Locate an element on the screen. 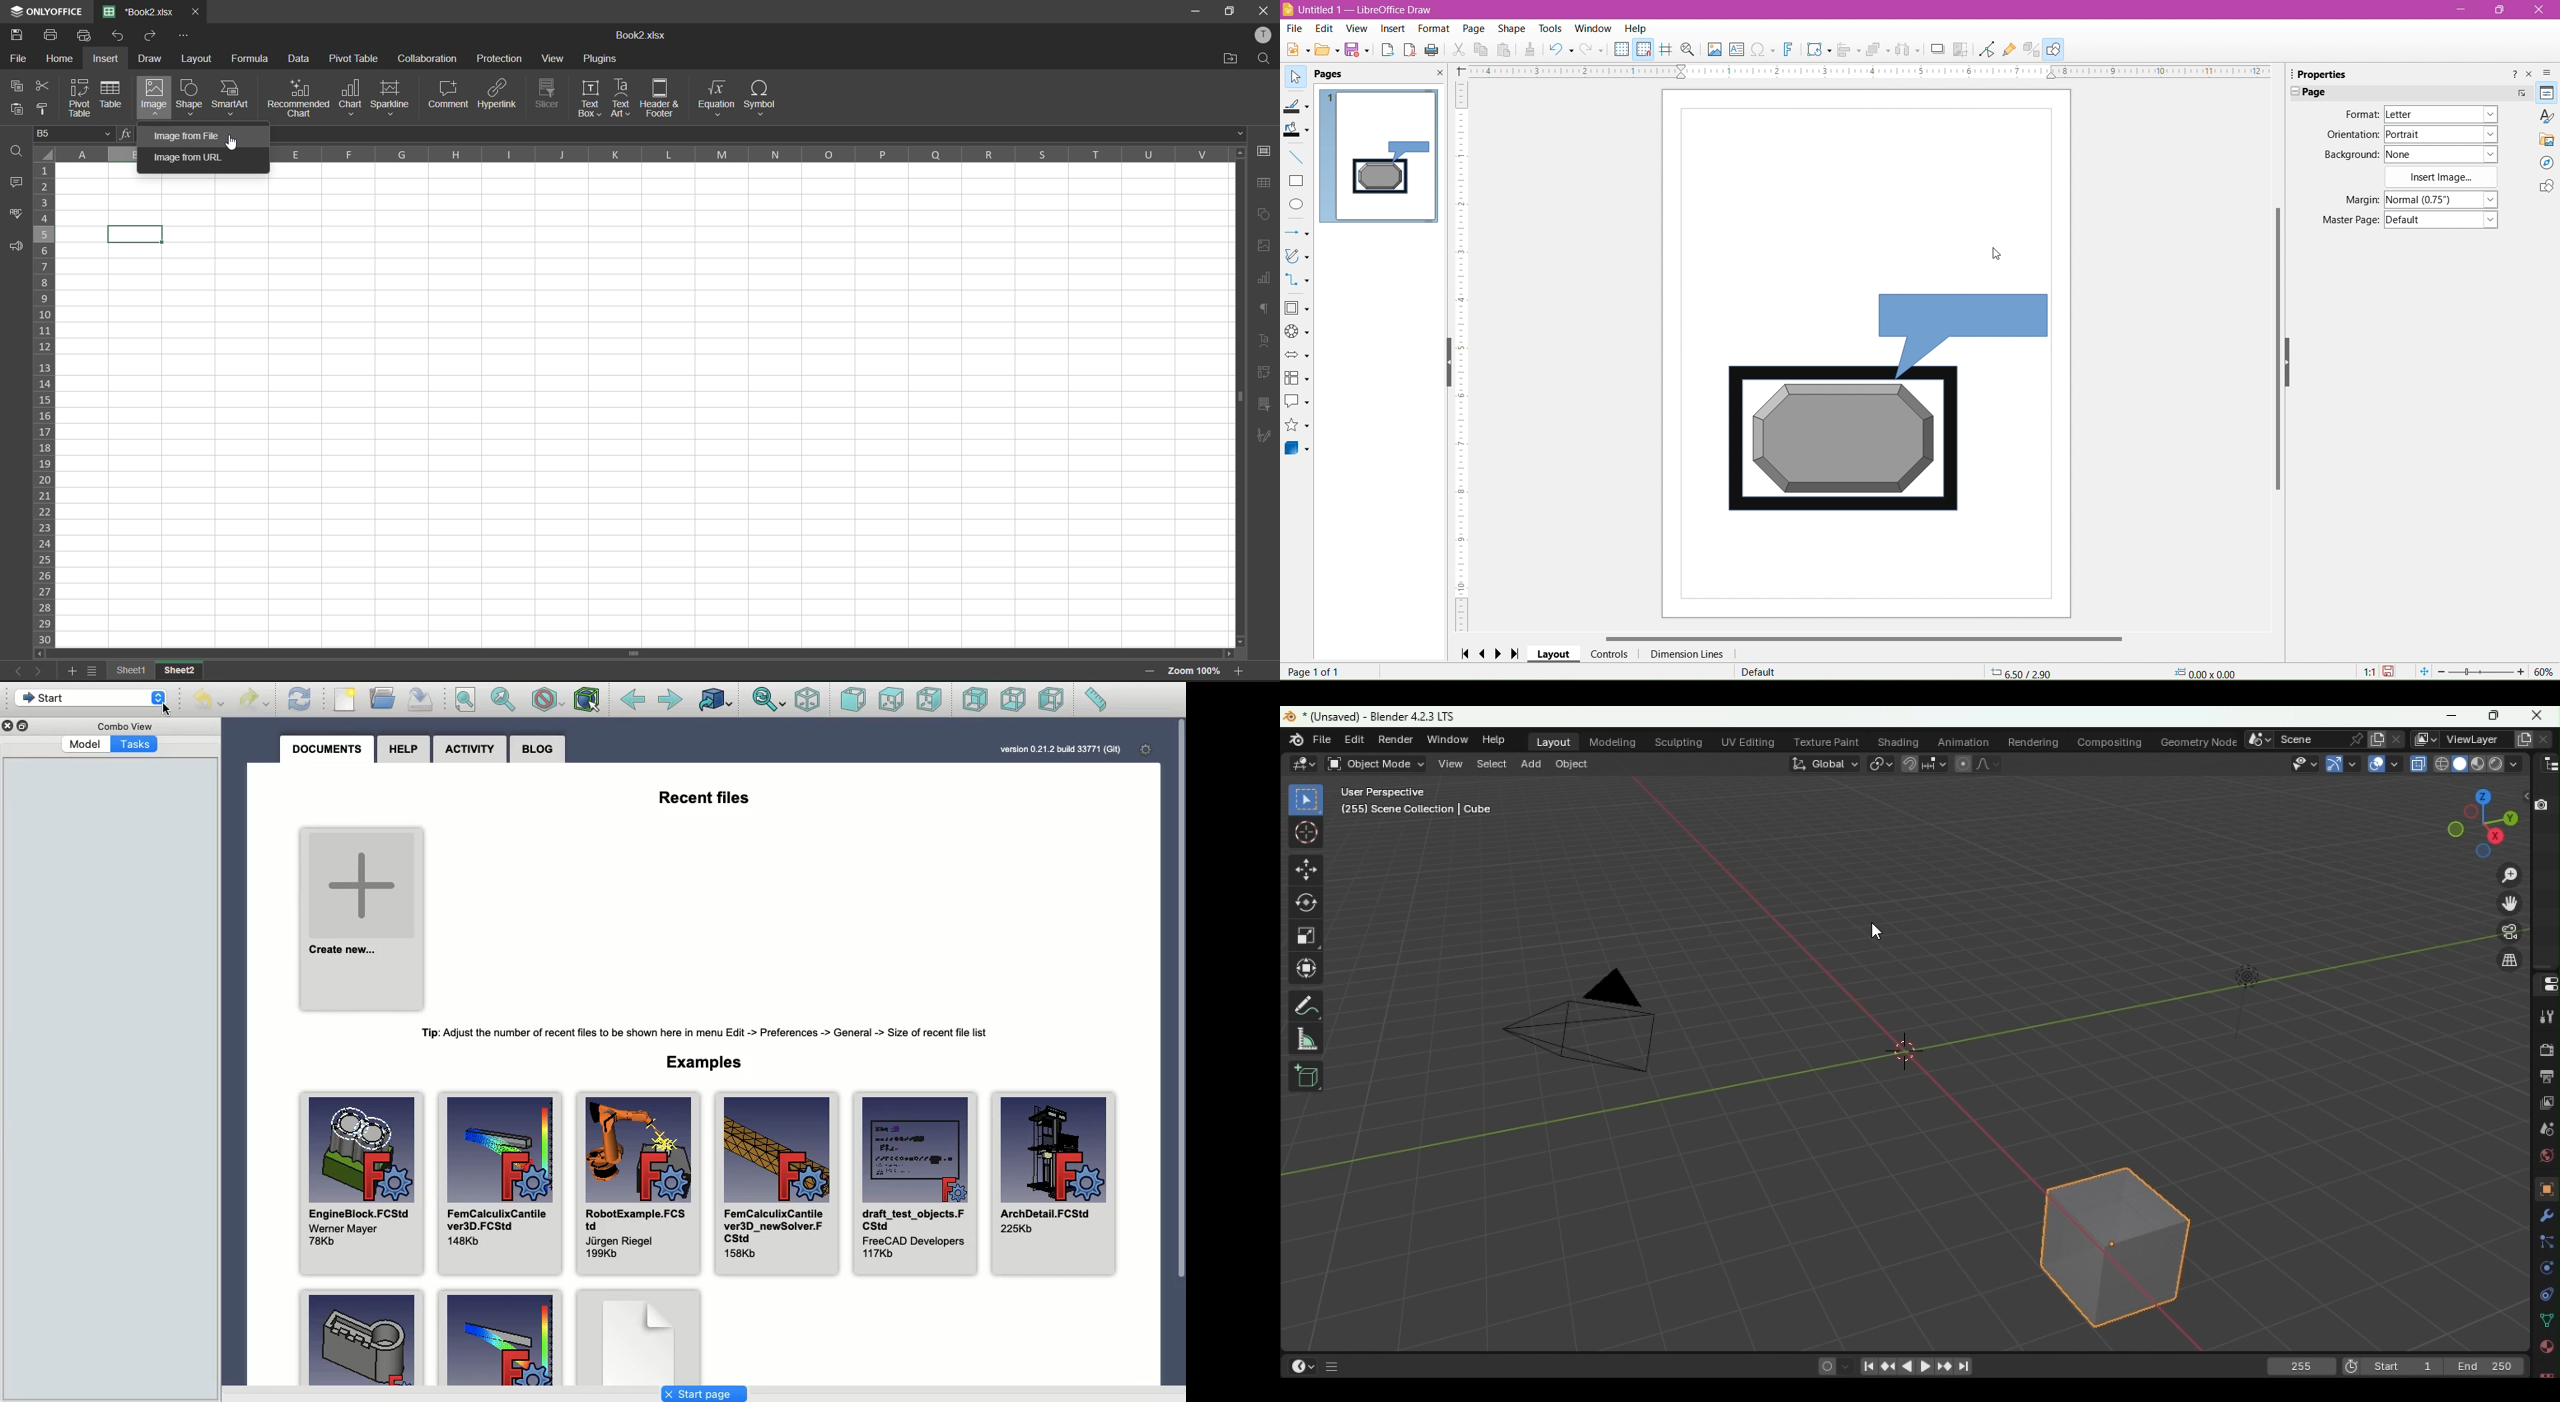  pivot table is located at coordinates (1267, 373).